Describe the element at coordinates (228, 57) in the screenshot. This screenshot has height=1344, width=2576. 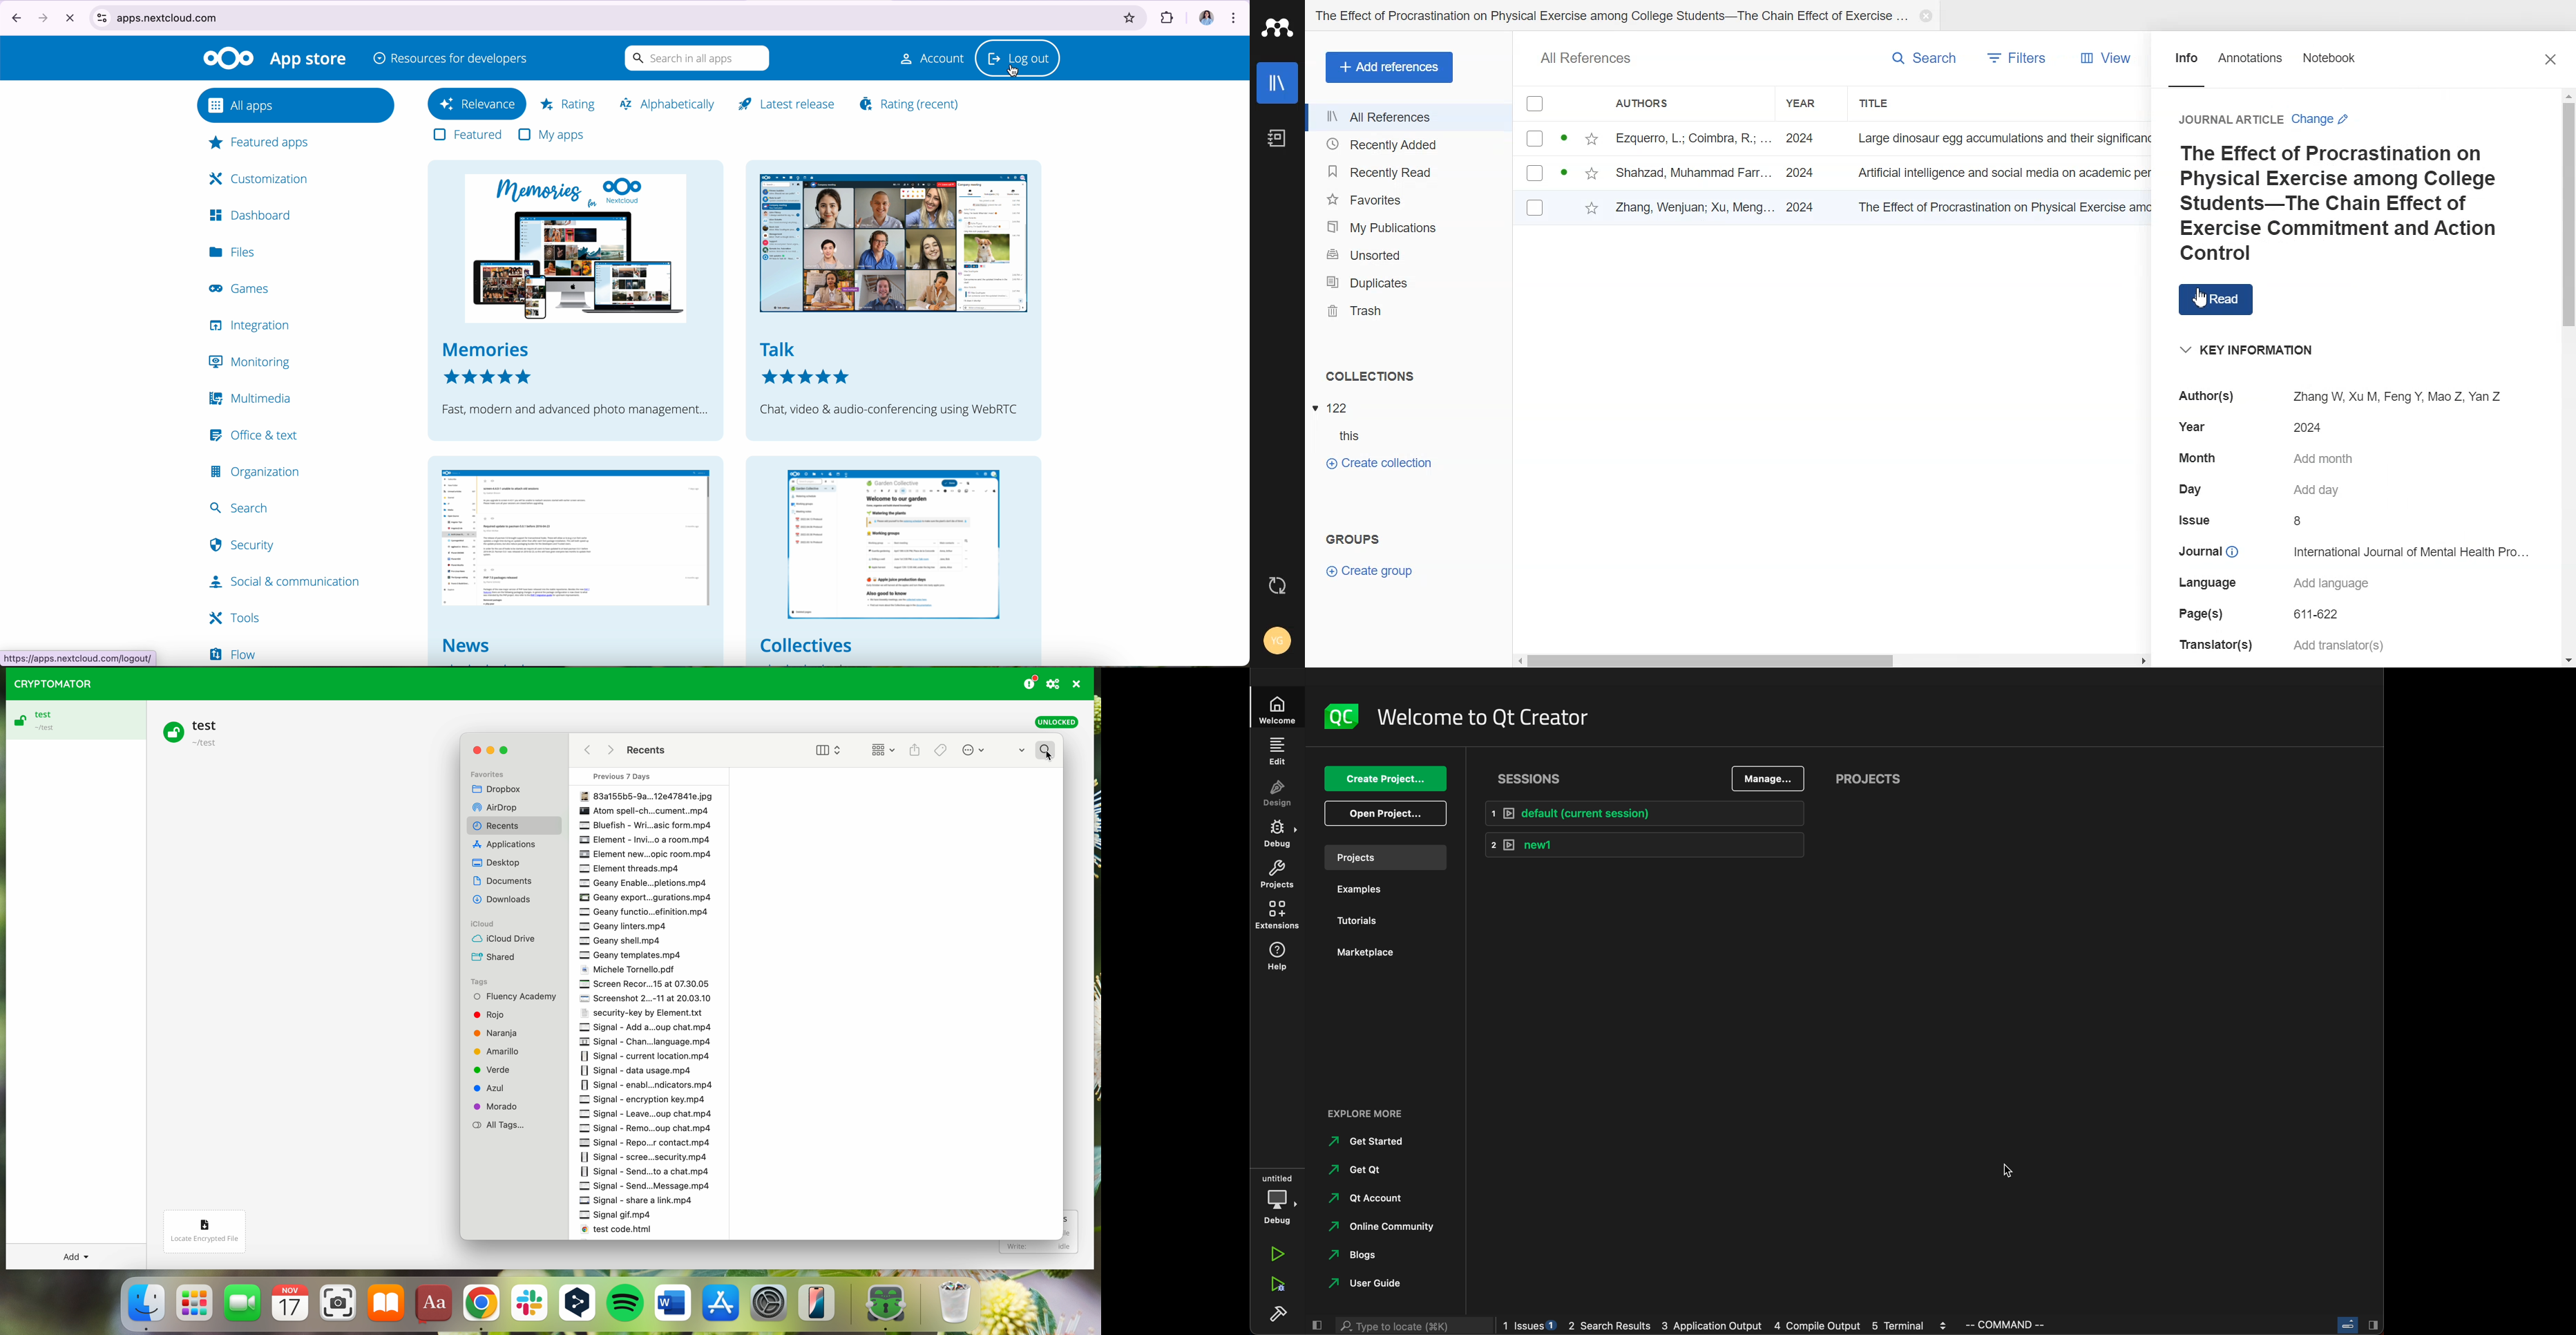
I see `Nextcloud logo` at that location.